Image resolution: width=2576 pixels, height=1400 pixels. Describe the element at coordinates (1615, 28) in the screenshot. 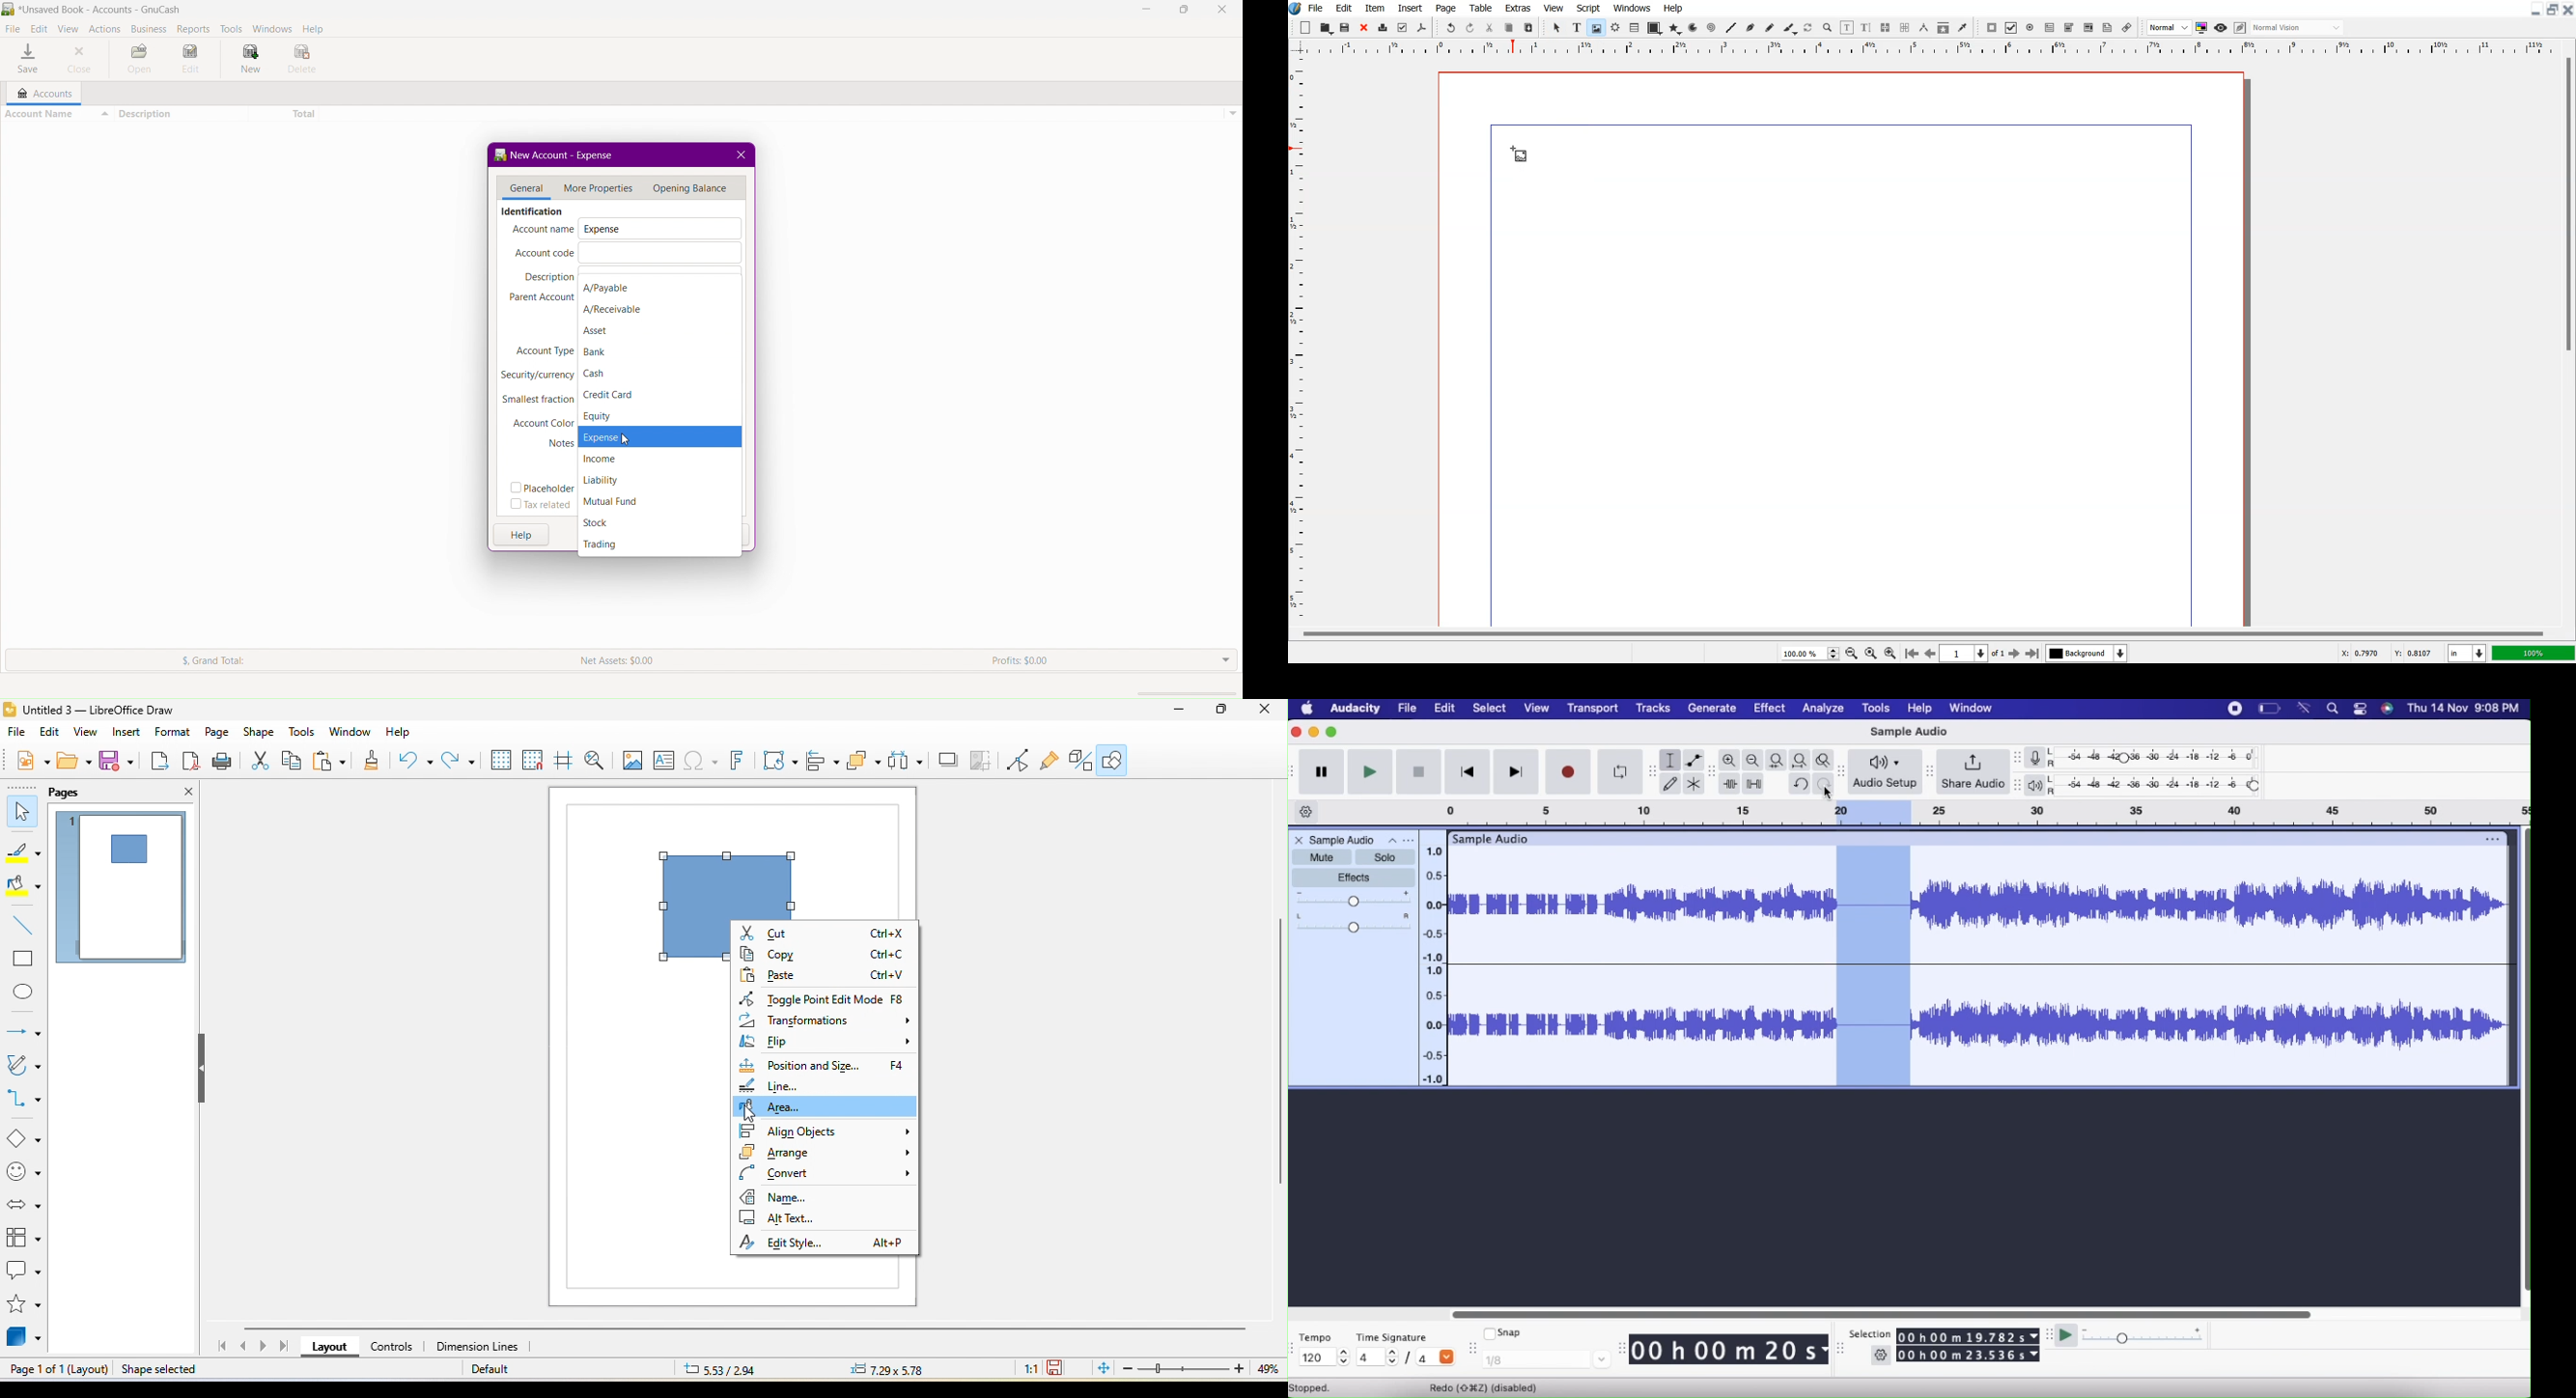

I see `Render frame` at that location.